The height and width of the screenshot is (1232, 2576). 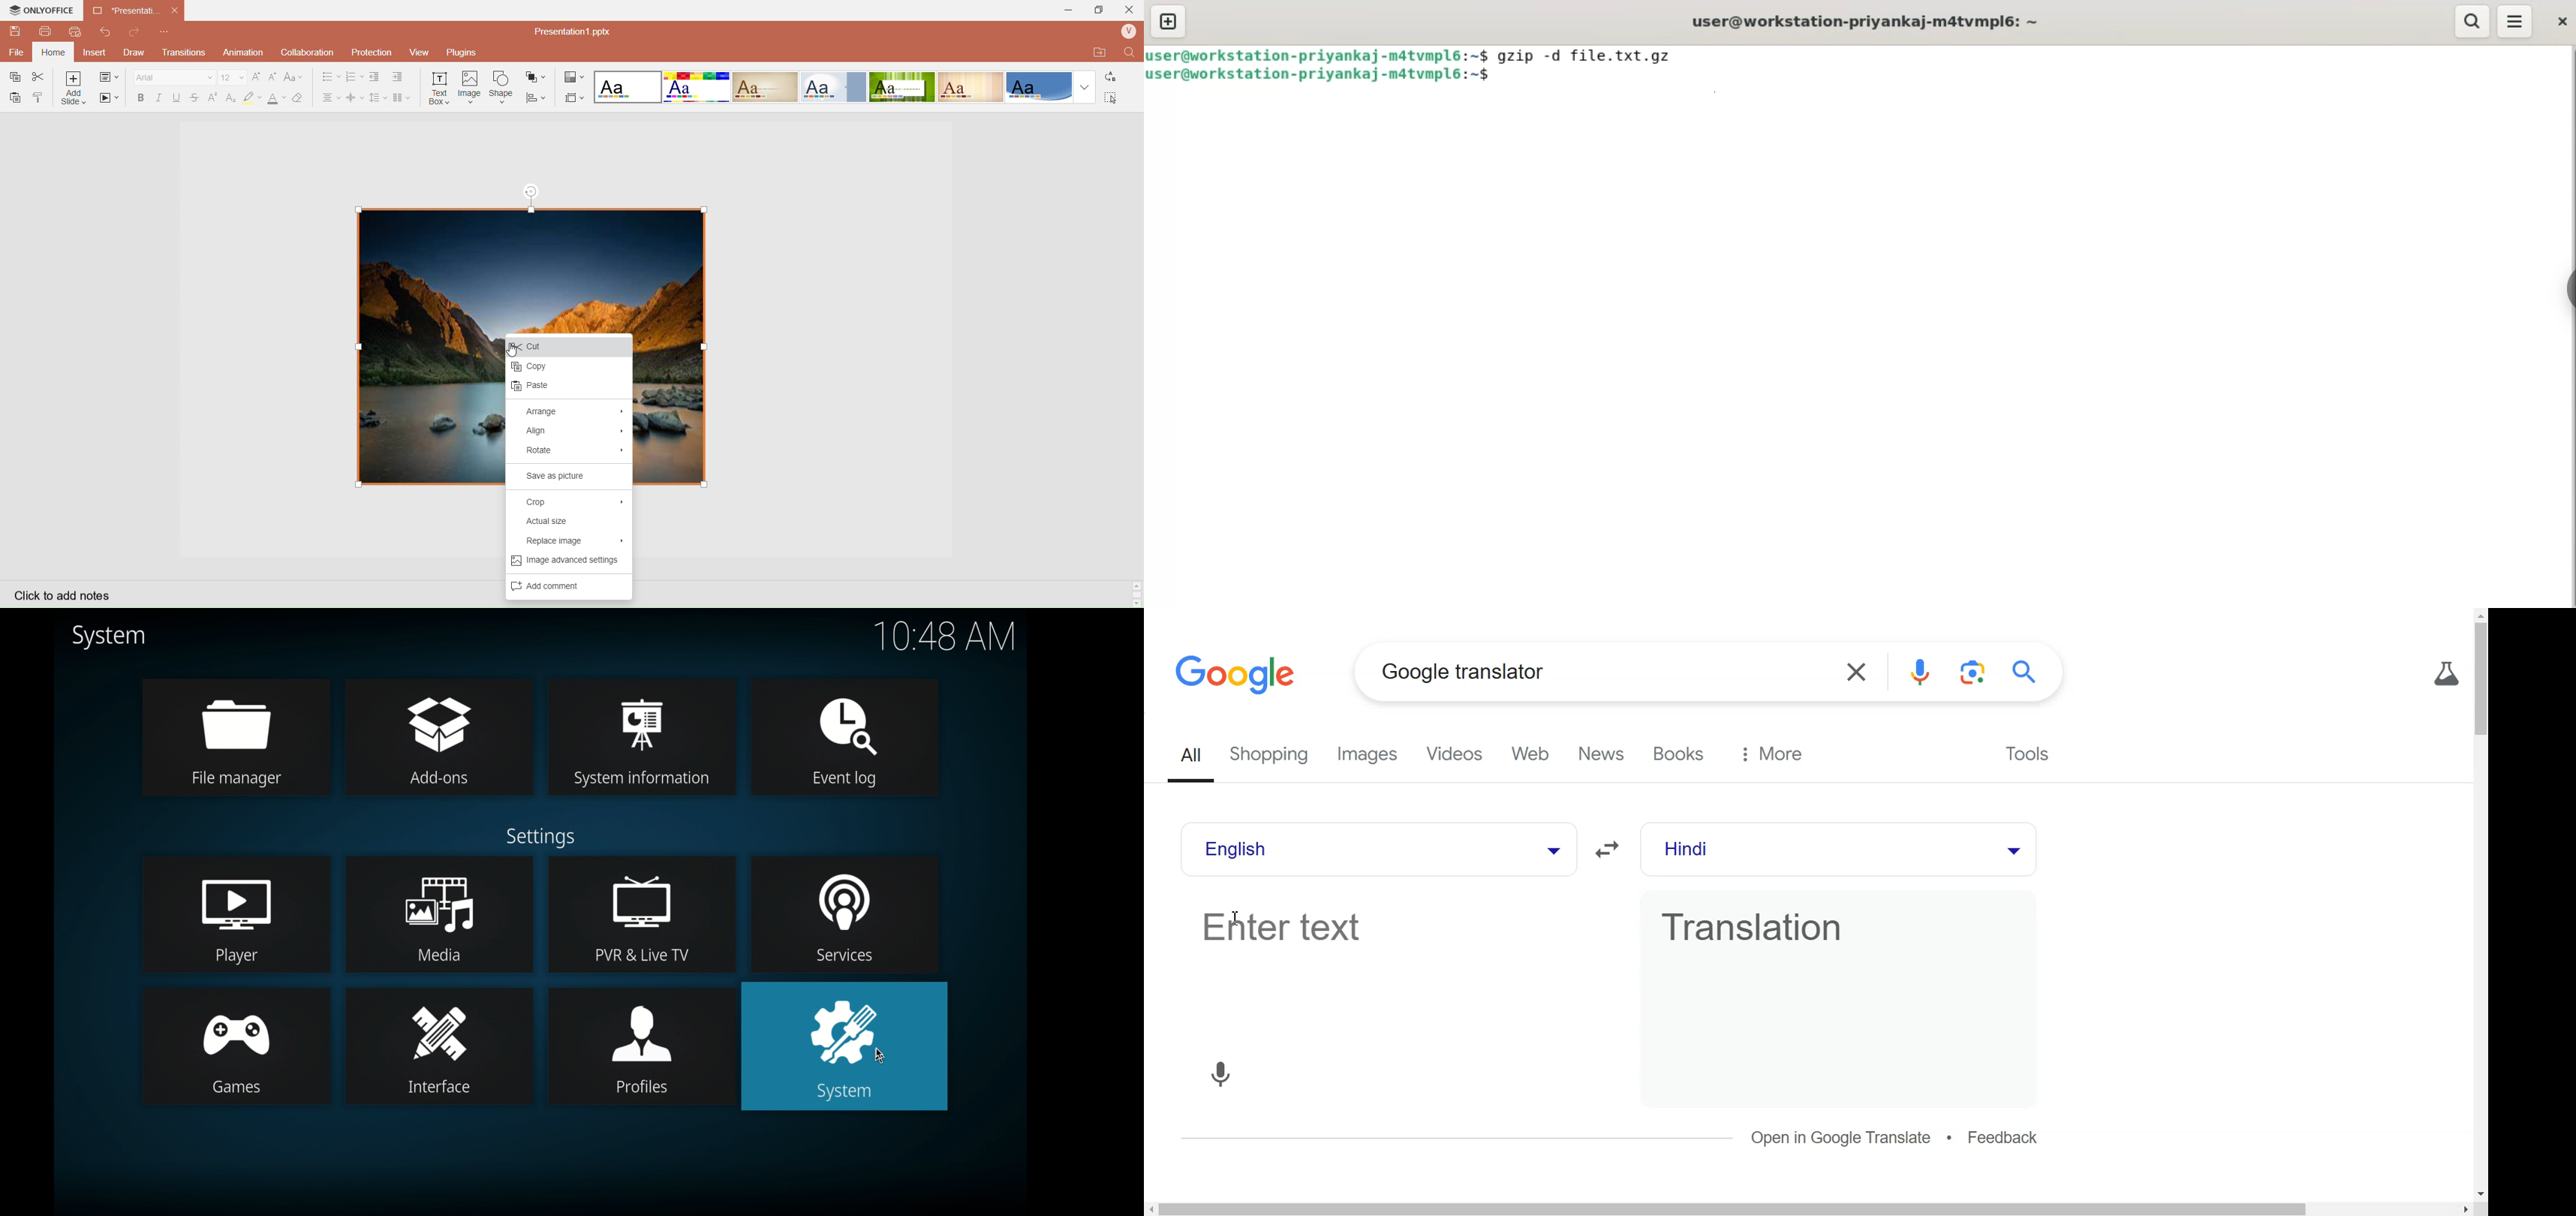 What do you see at coordinates (355, 77) in the screenshot?
I see `Numbering` at bounding box center [355, 77].